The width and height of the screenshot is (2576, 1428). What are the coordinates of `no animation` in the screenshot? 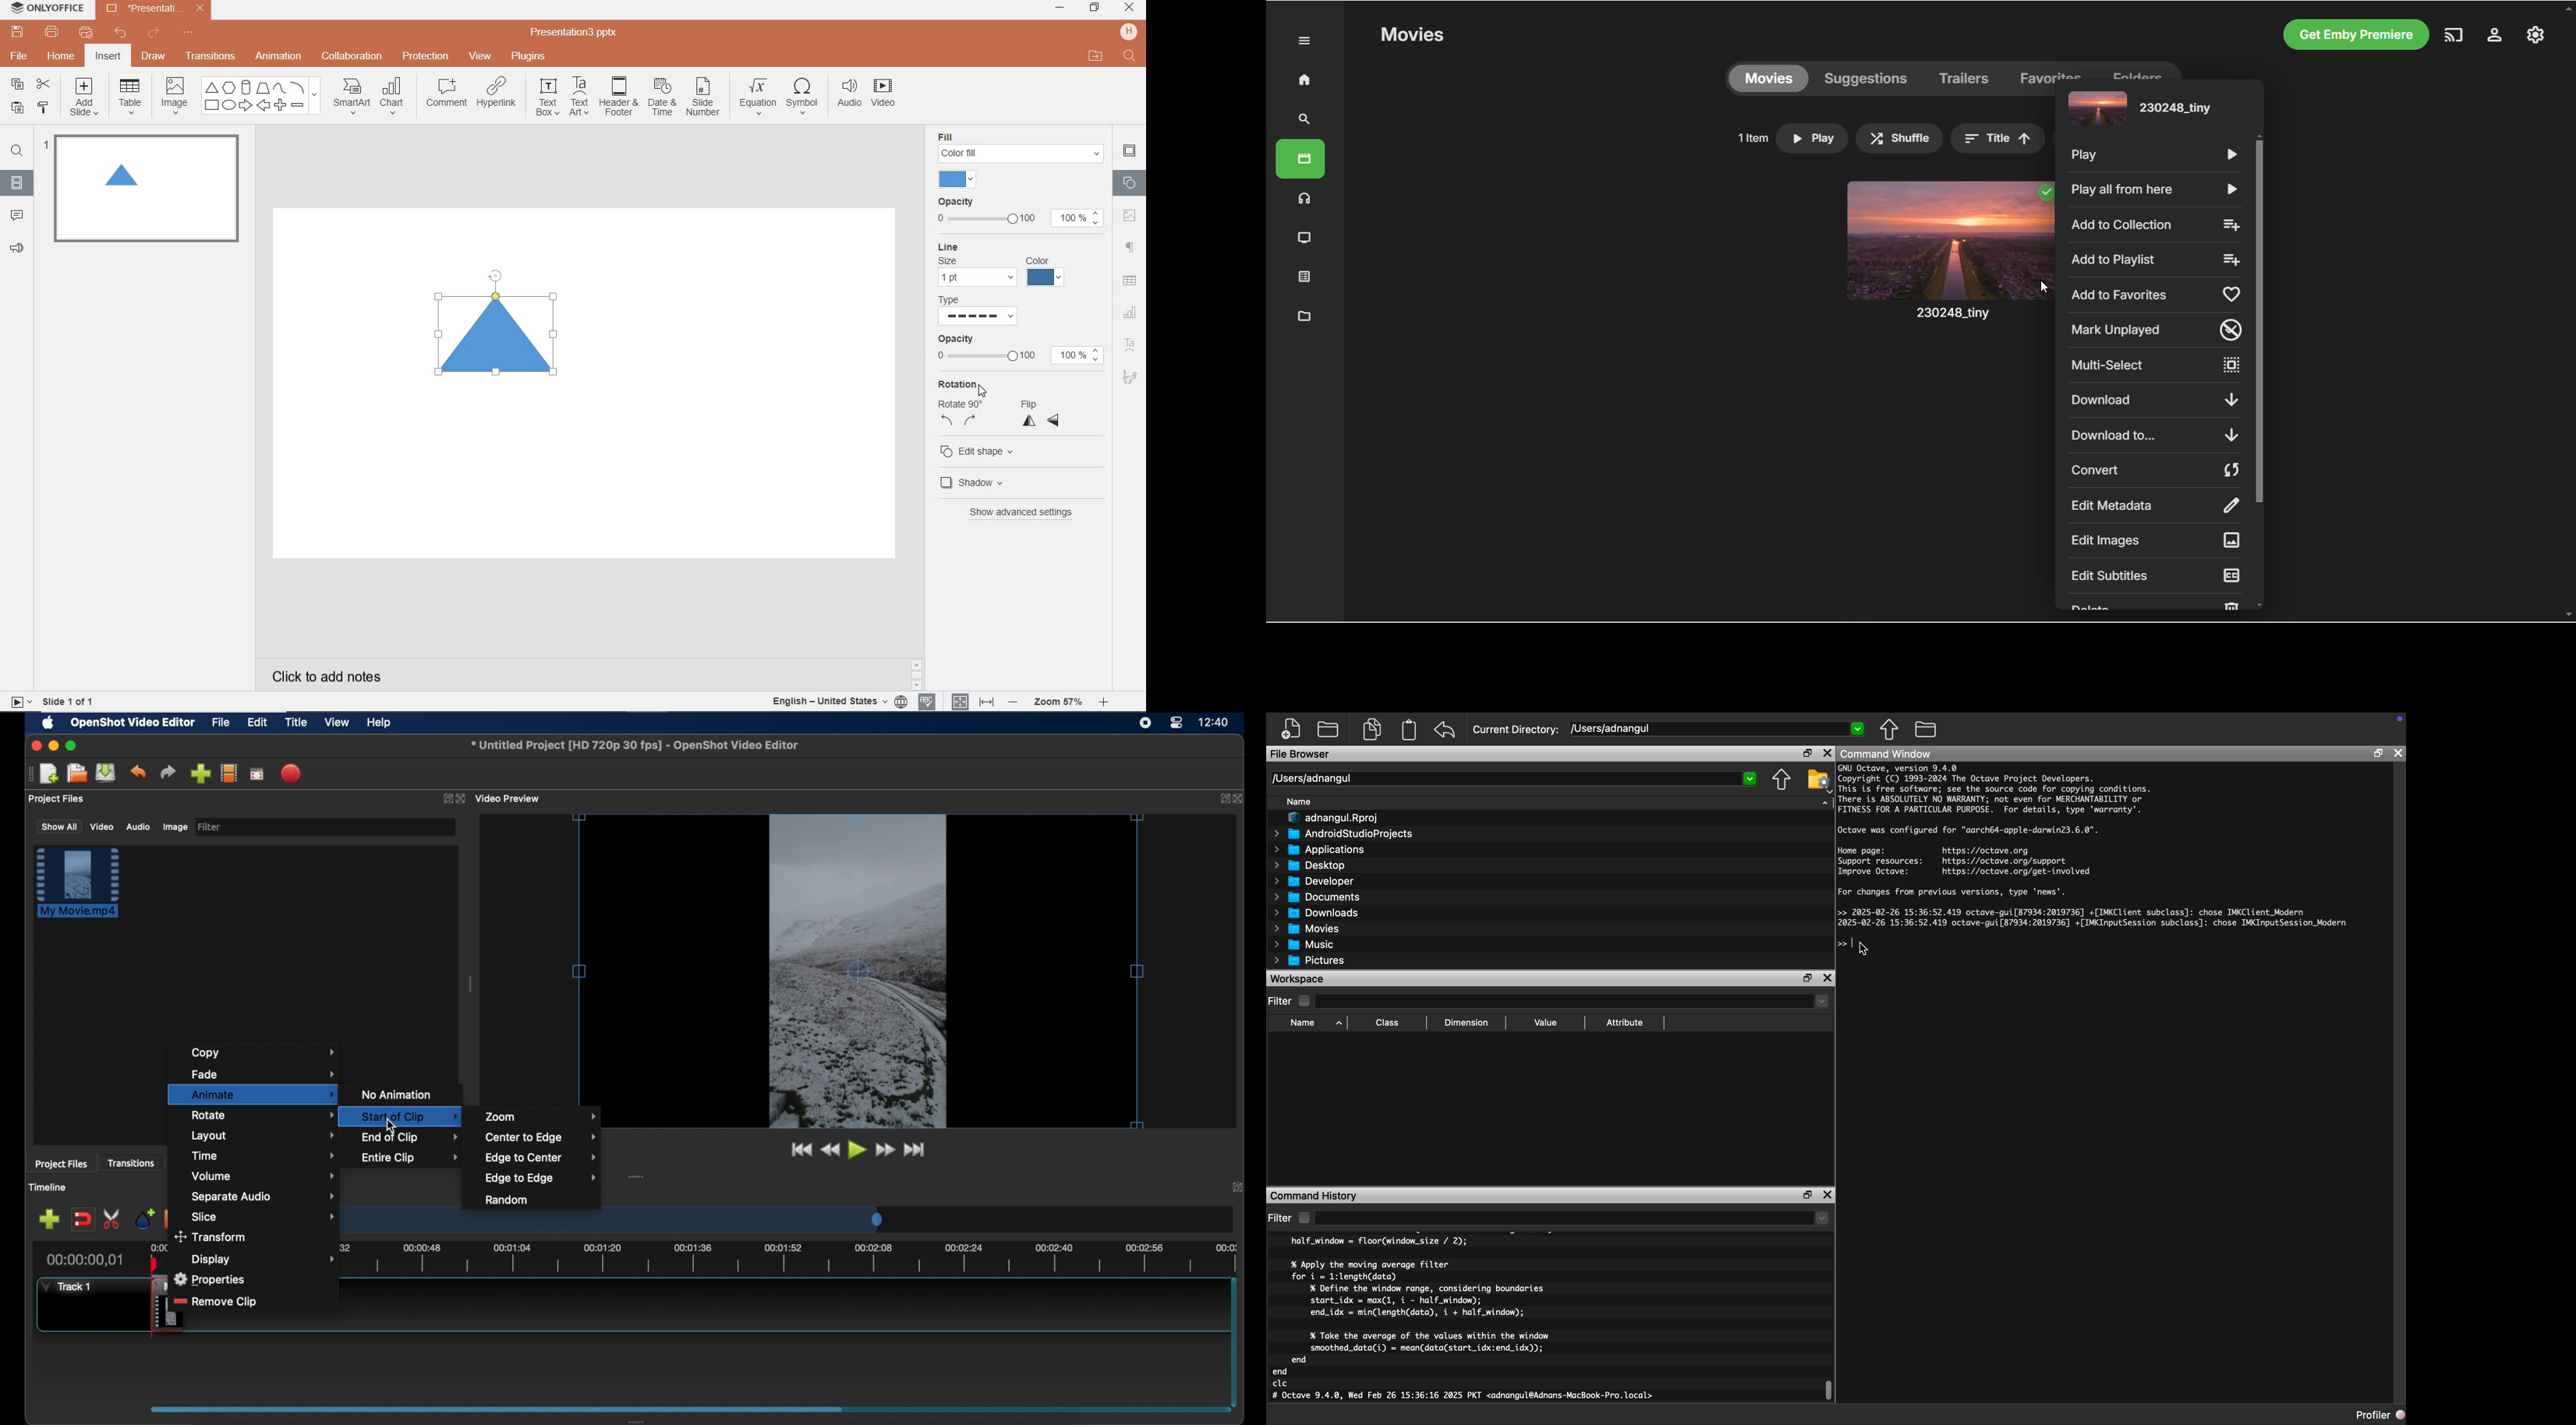 It's located at (399, 1094).